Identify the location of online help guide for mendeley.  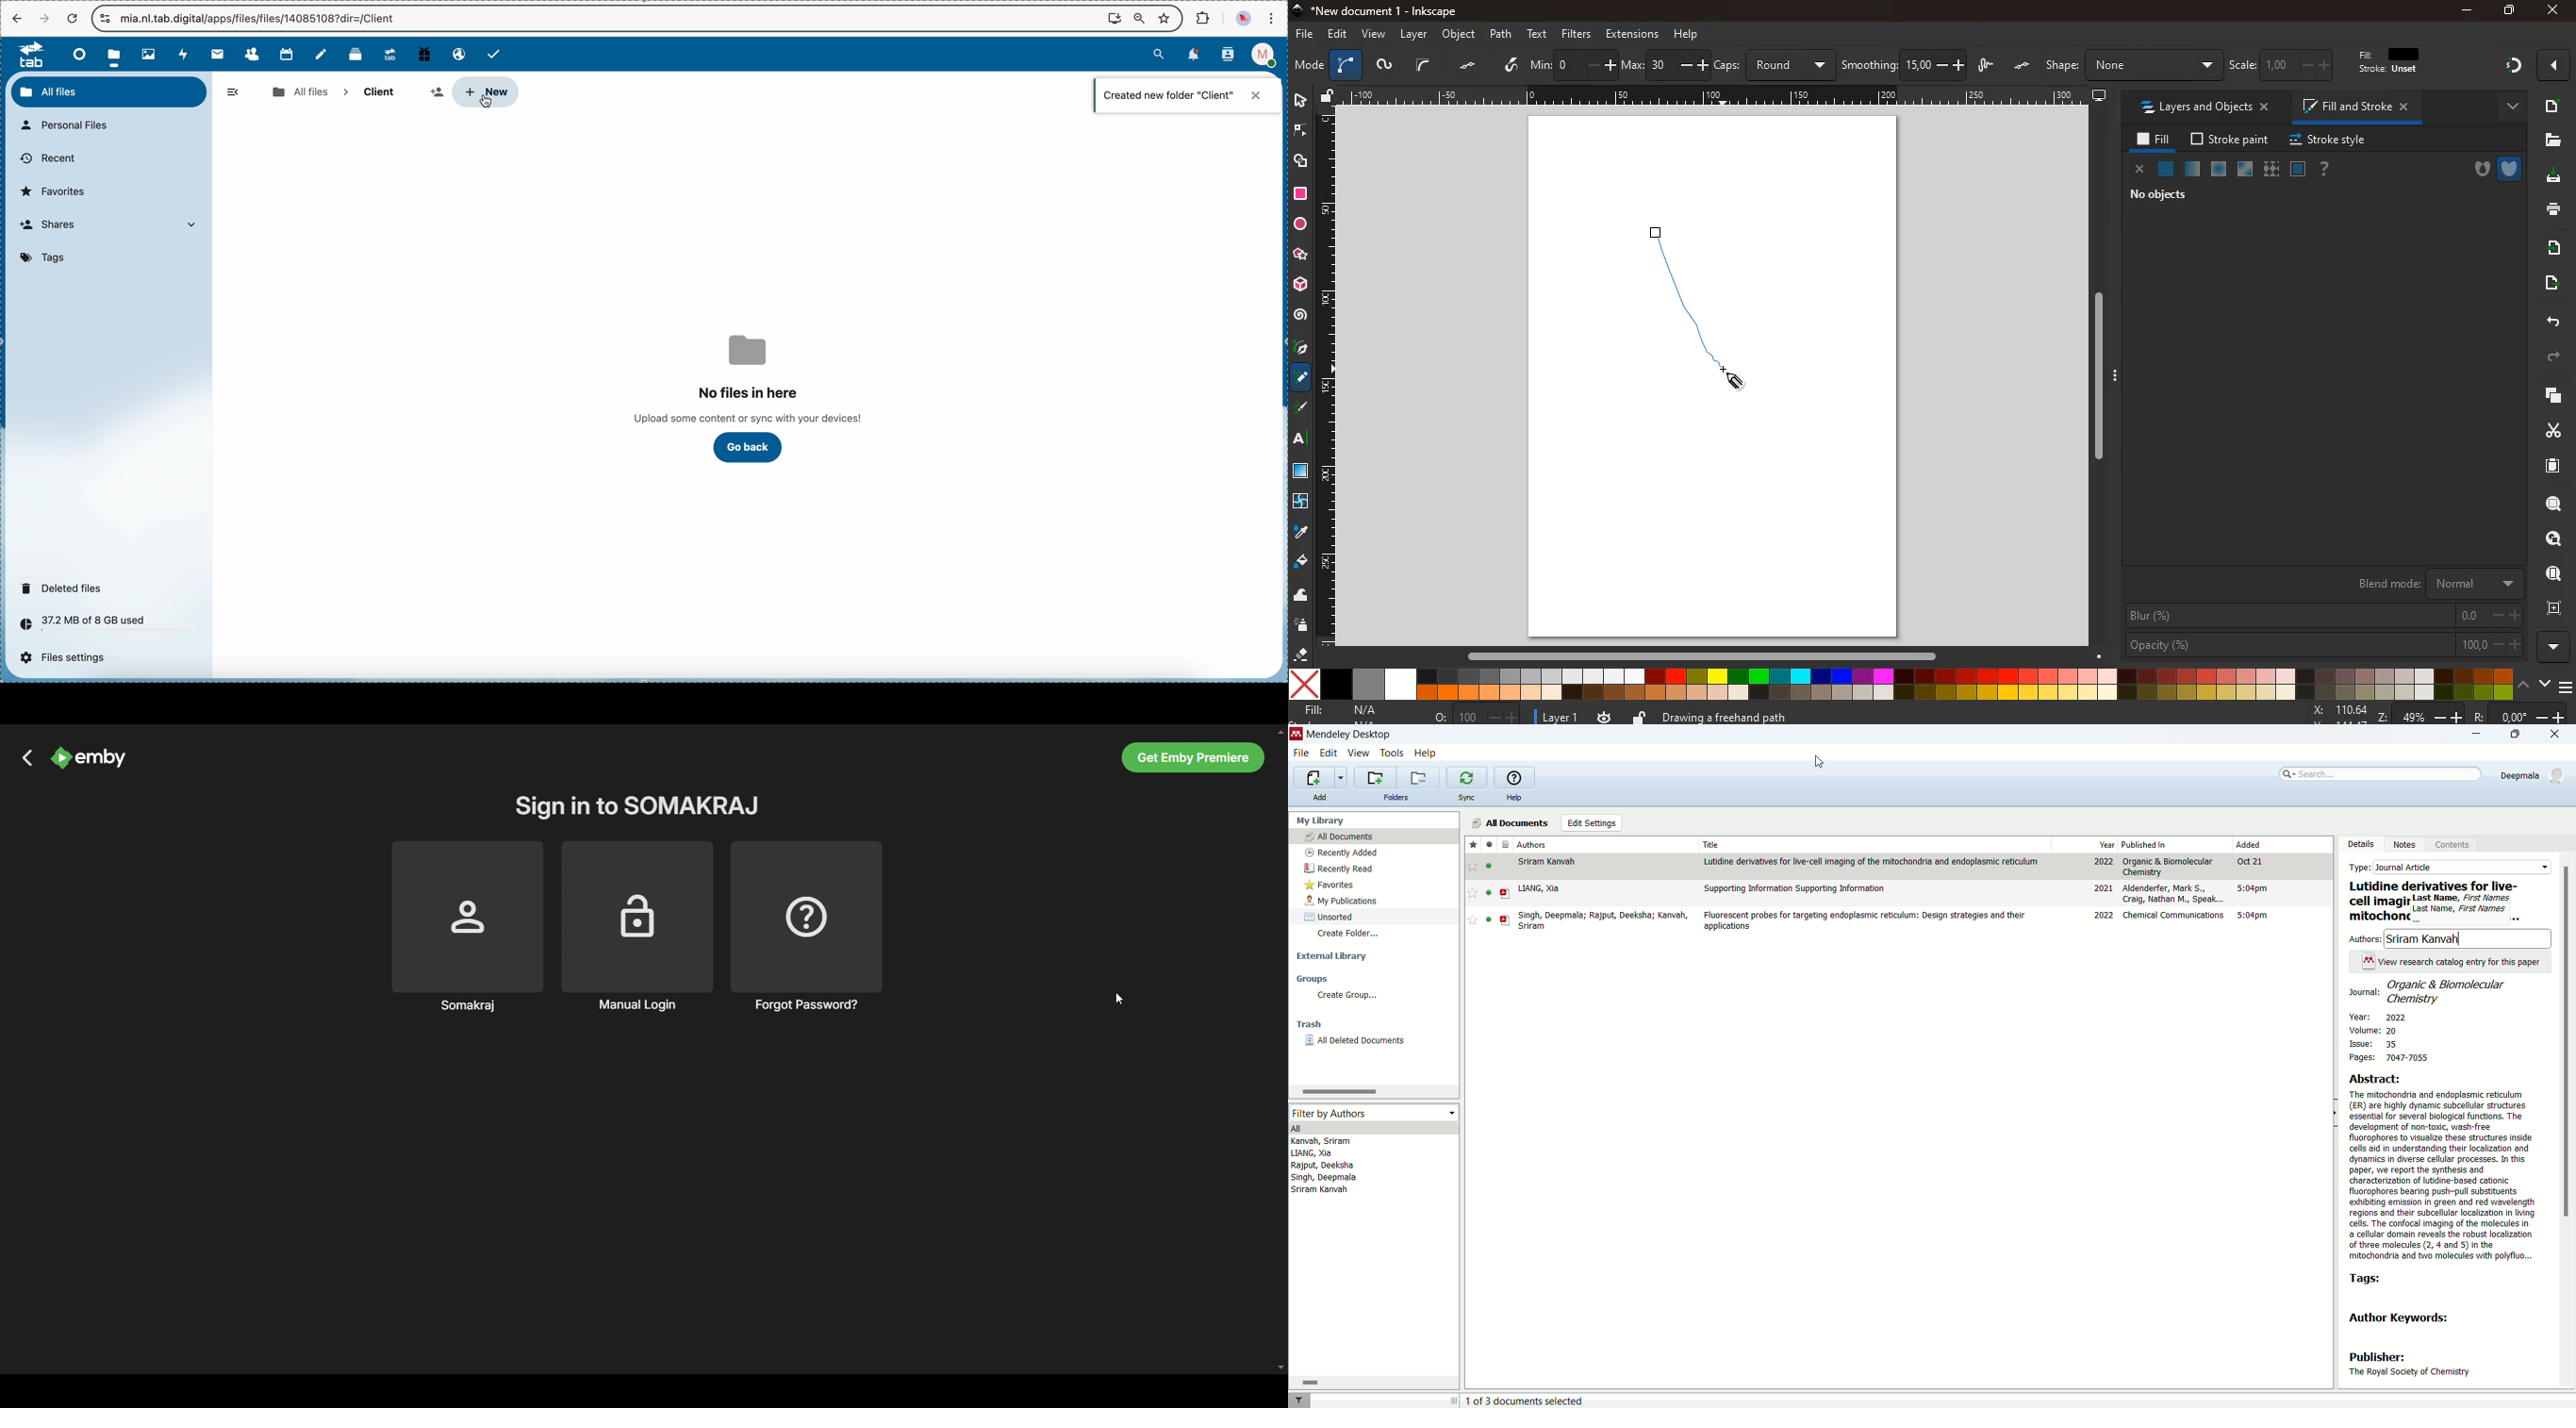
(1515, 777).